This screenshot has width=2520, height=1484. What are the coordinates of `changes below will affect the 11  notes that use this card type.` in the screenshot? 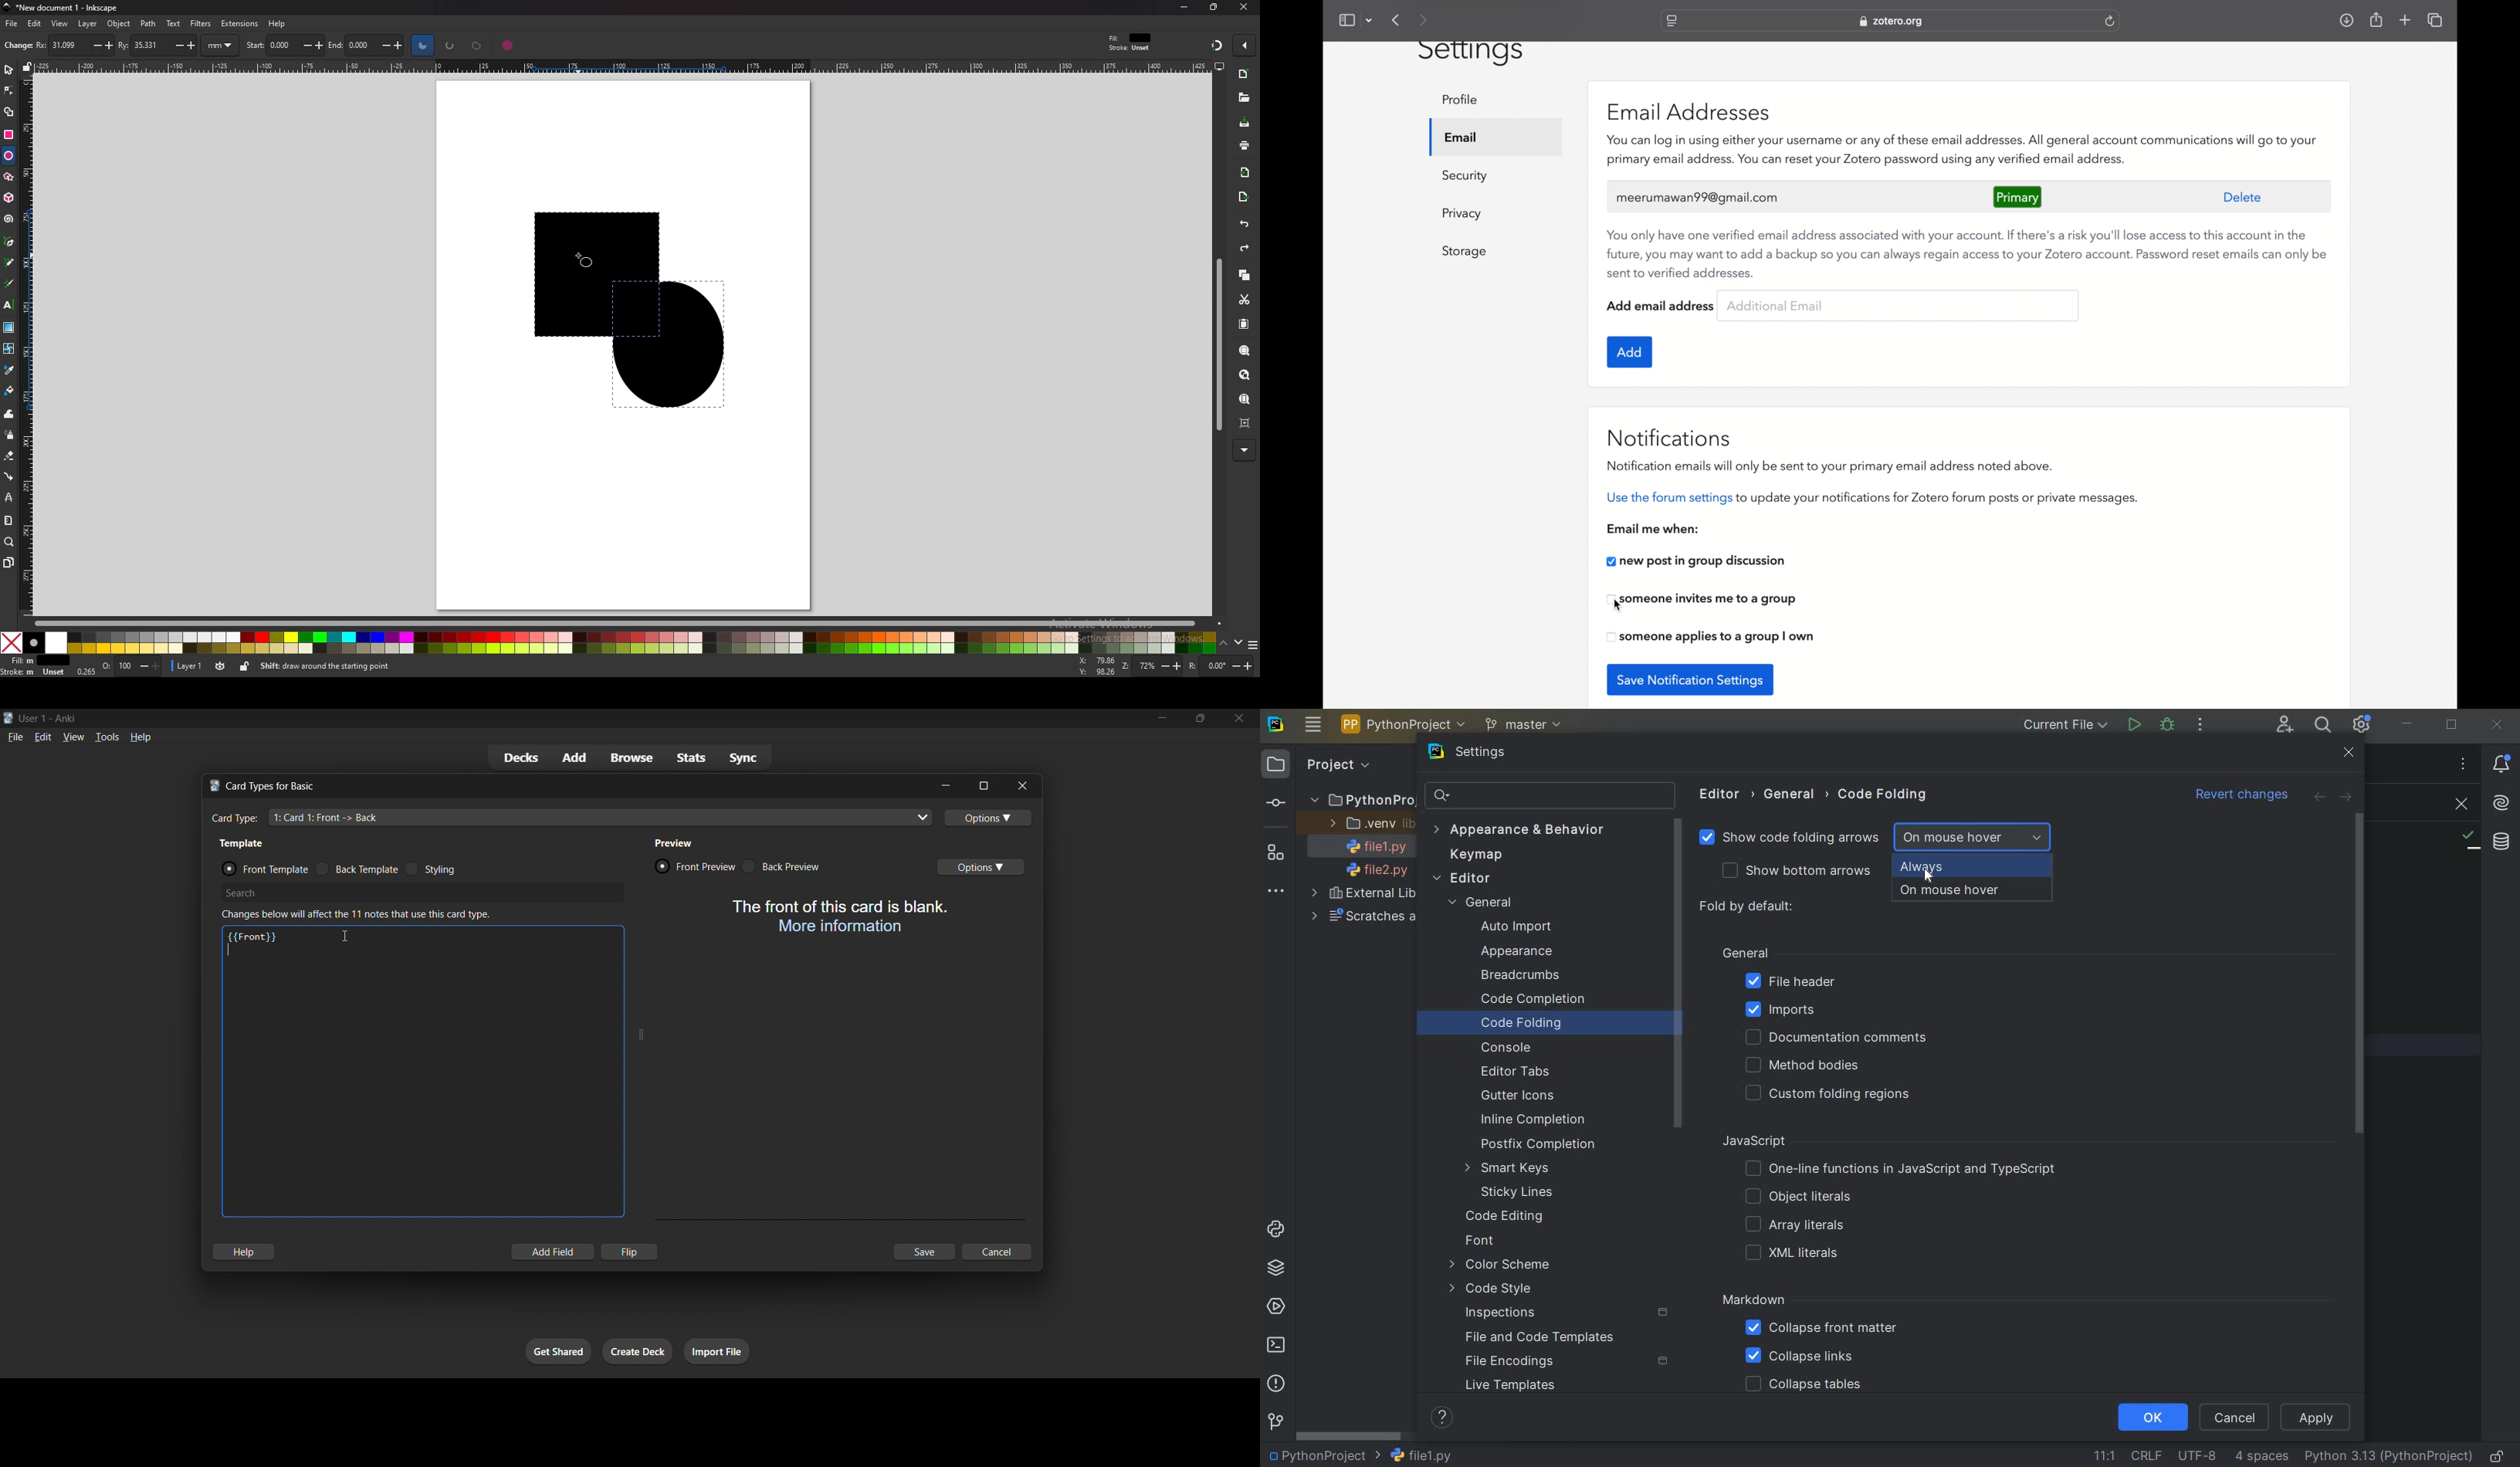 It's located at (361, 914).